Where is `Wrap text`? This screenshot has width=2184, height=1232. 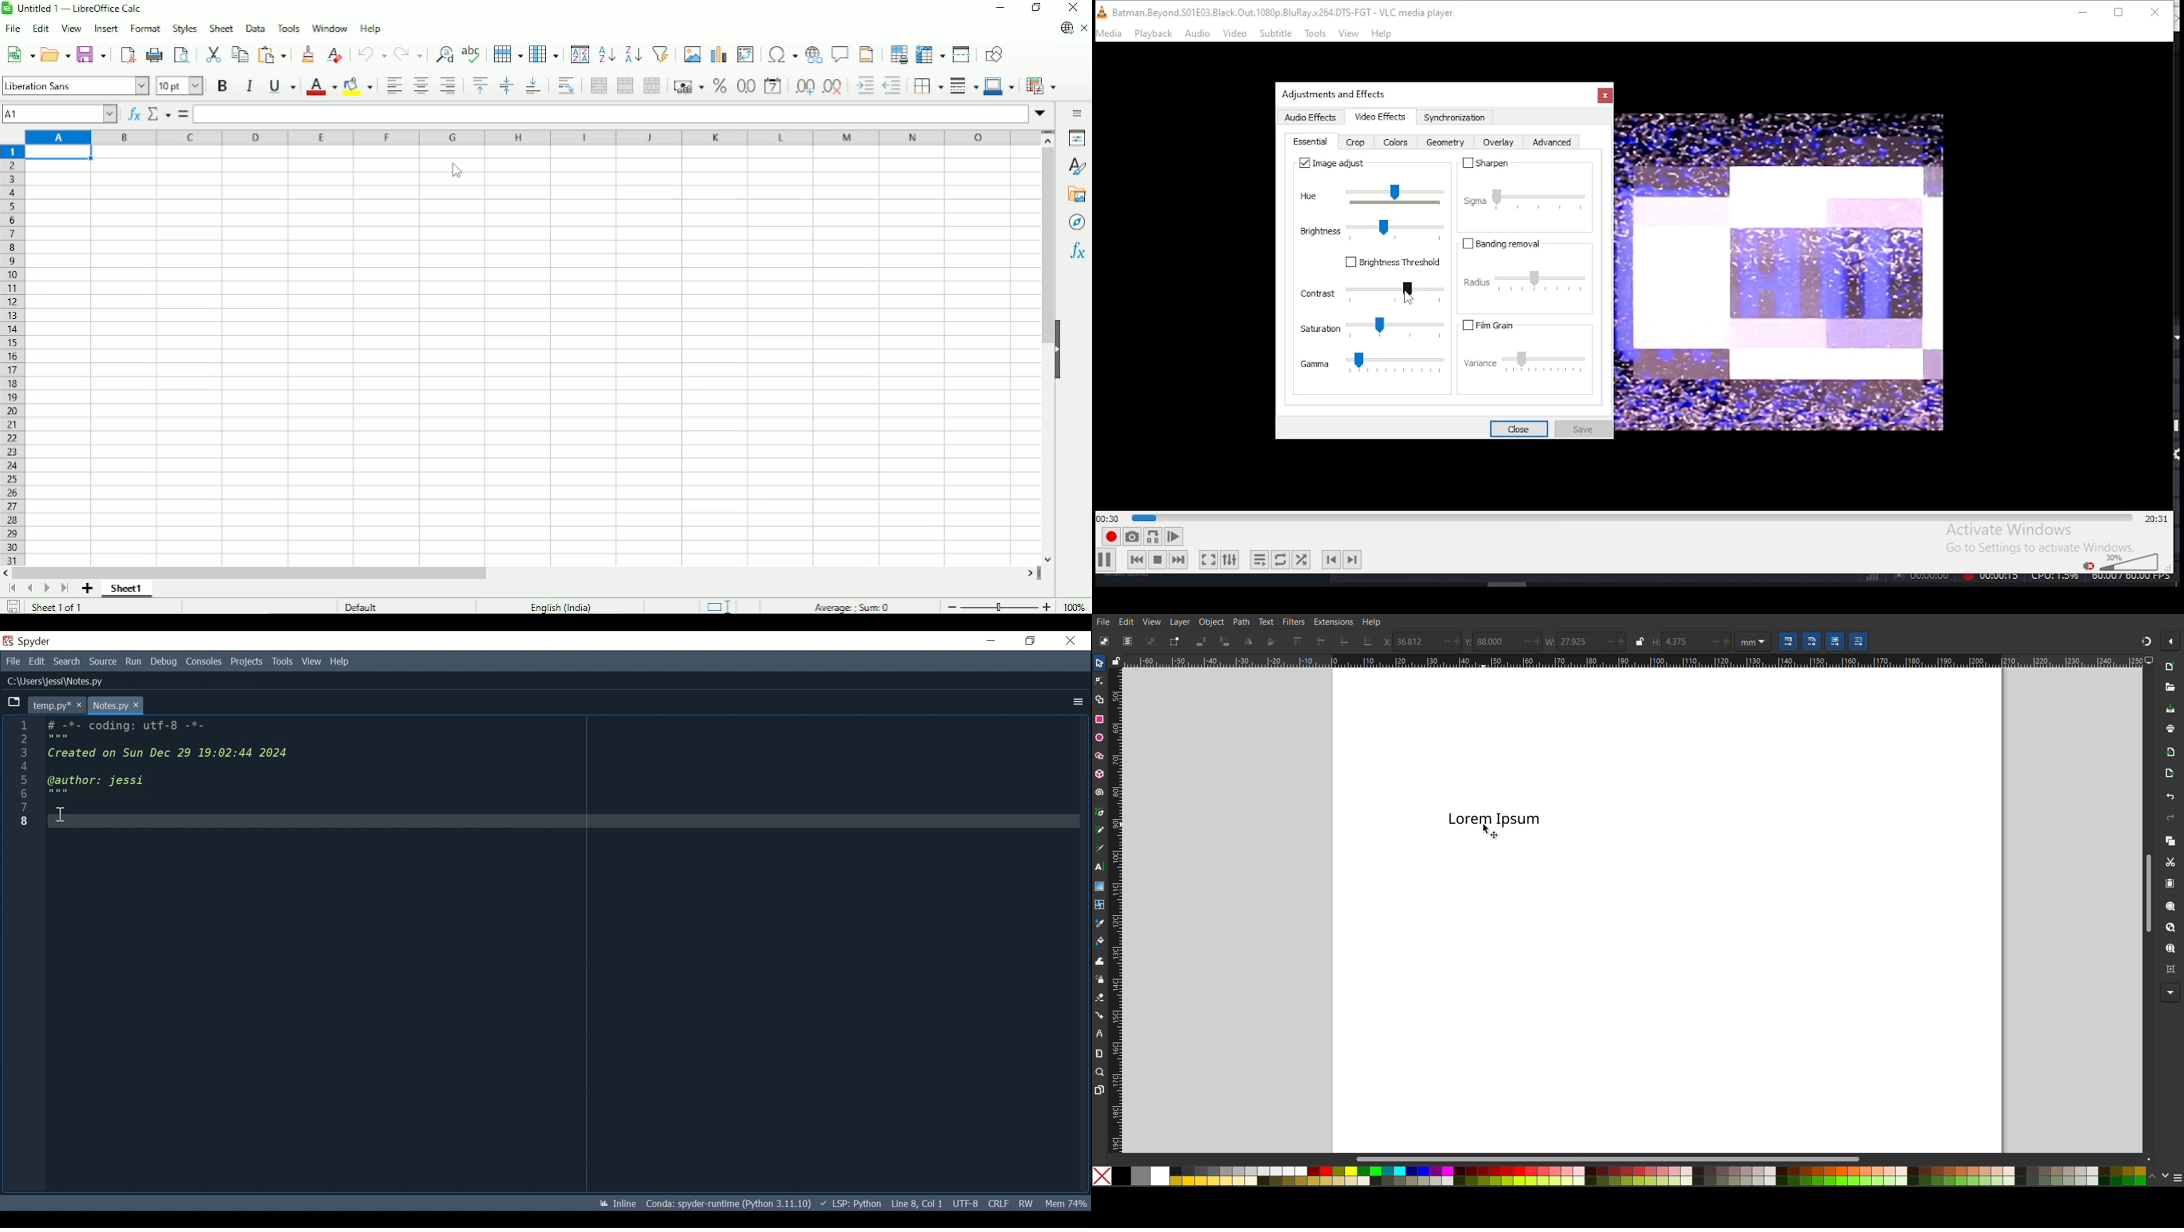
Wrap text is located at coordinates (565, 86).